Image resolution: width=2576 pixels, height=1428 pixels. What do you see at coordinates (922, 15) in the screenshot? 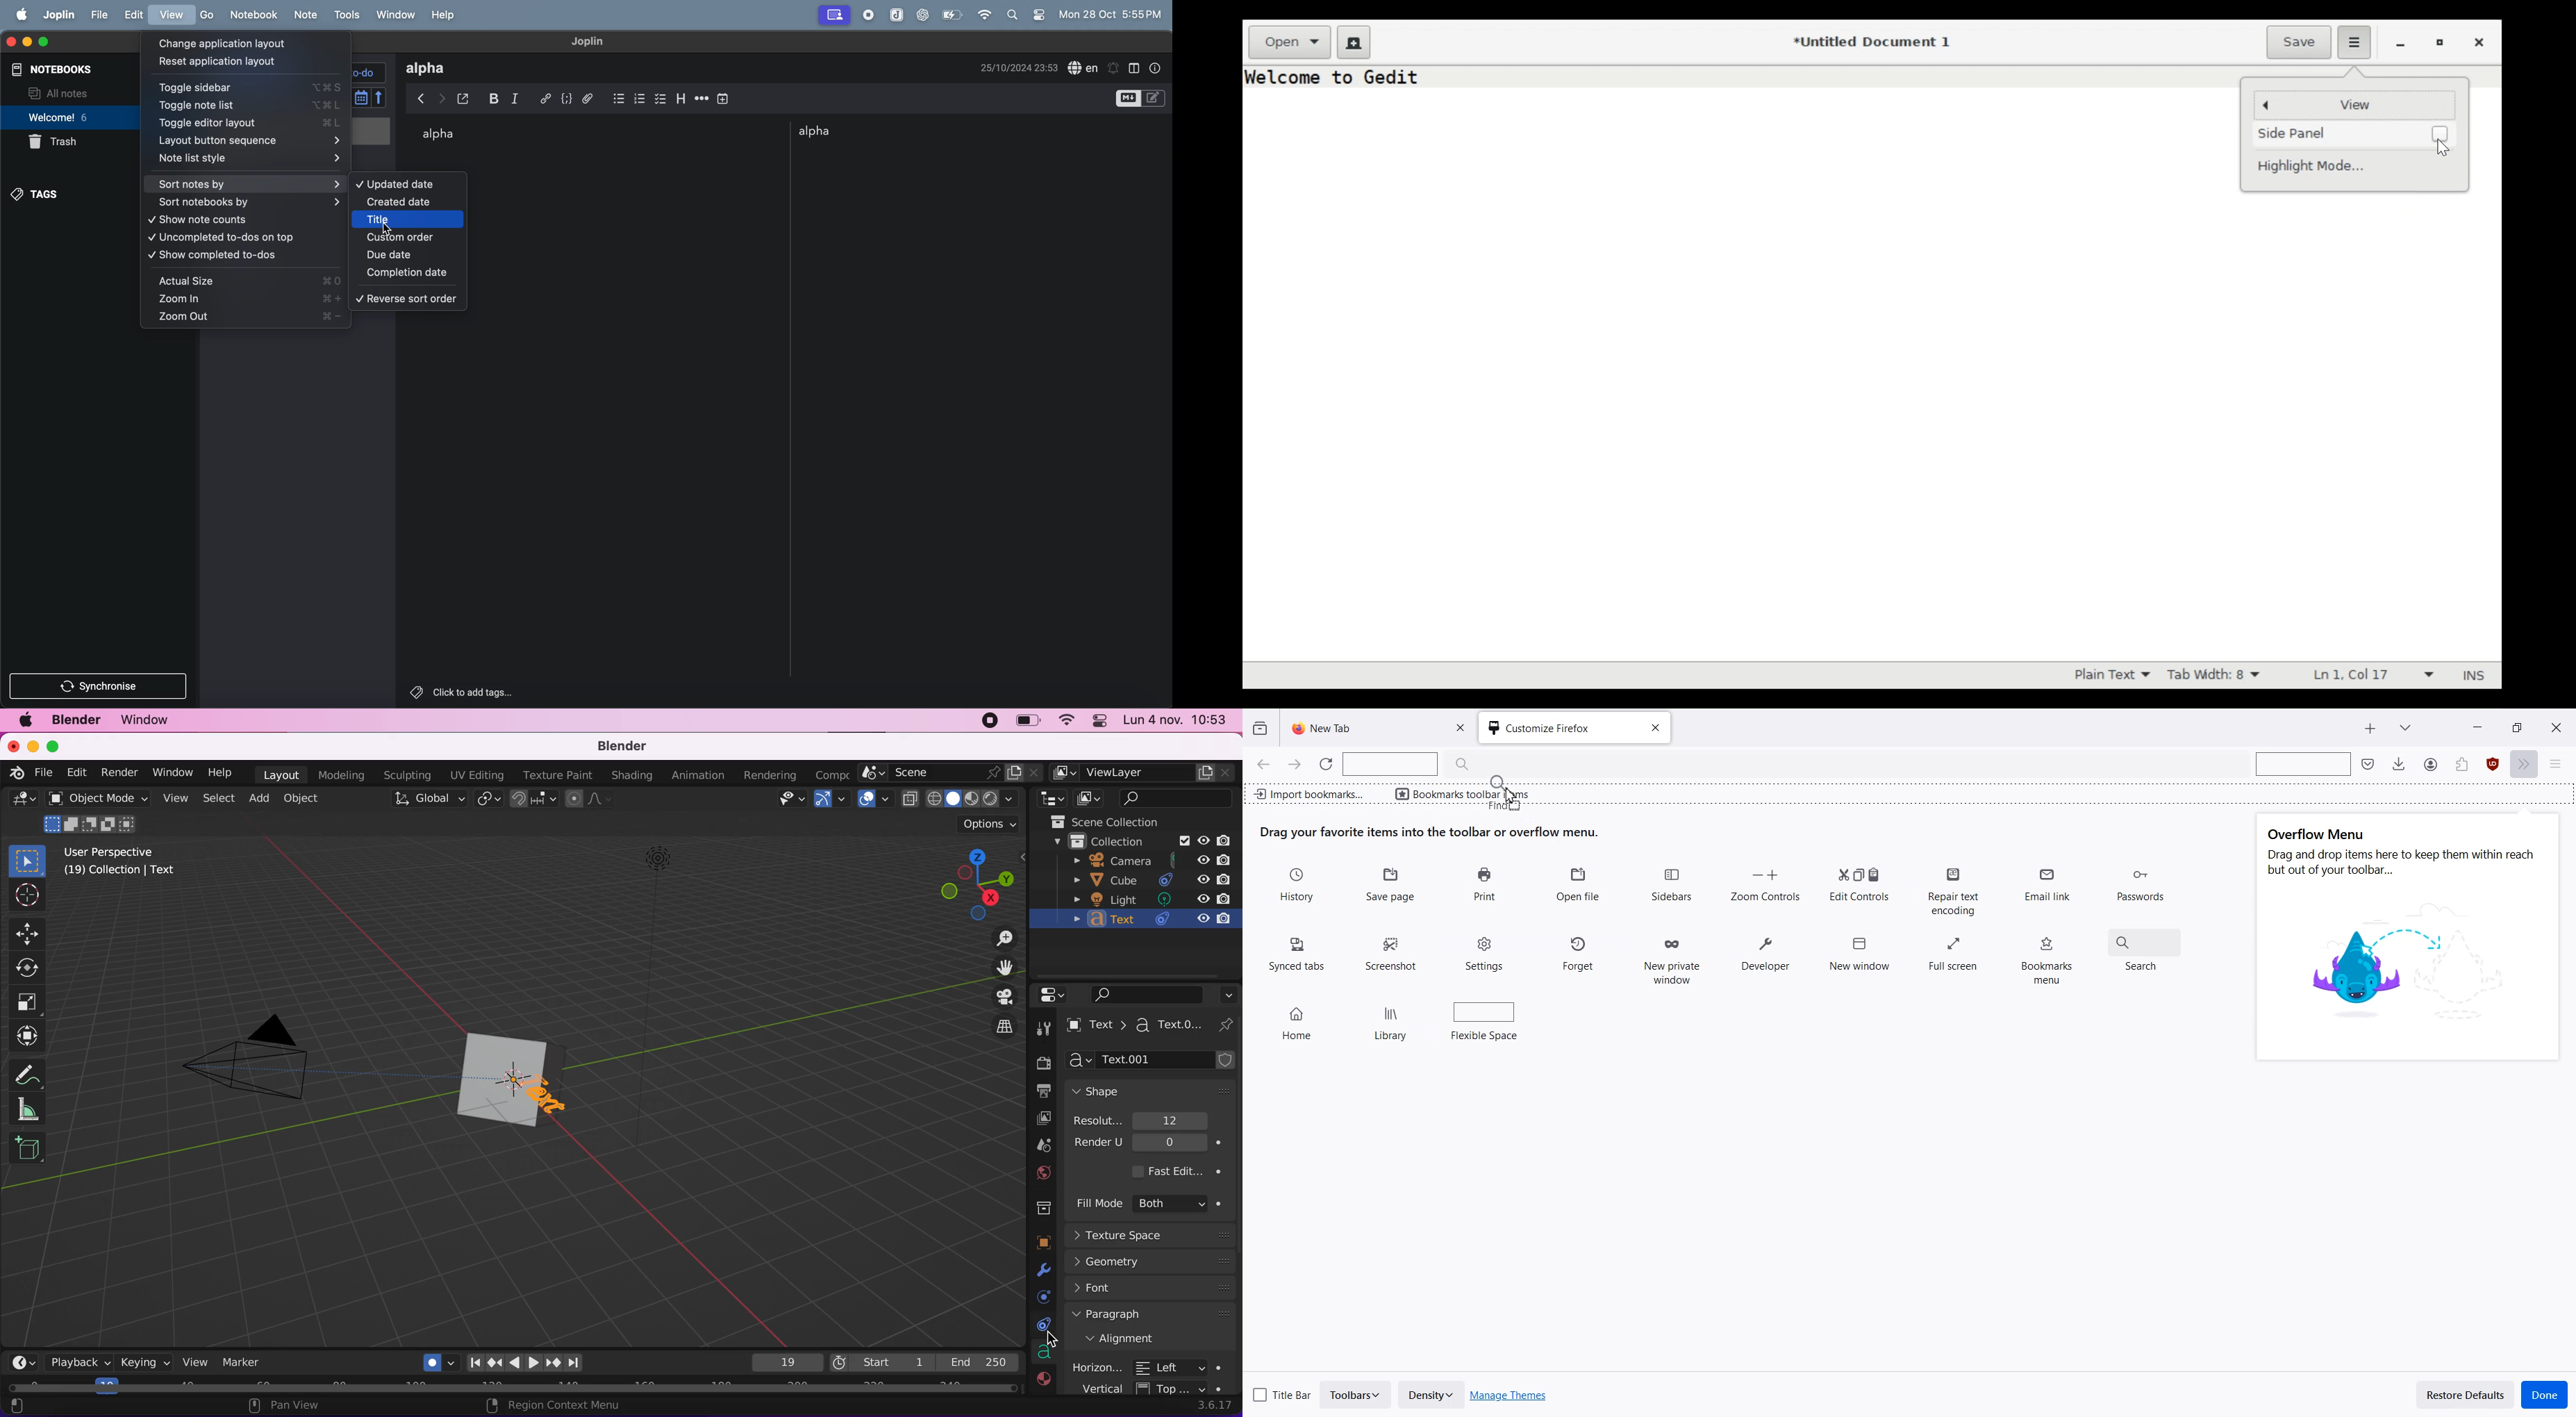
I see `chatgpt` at bounding box center [922, 15].